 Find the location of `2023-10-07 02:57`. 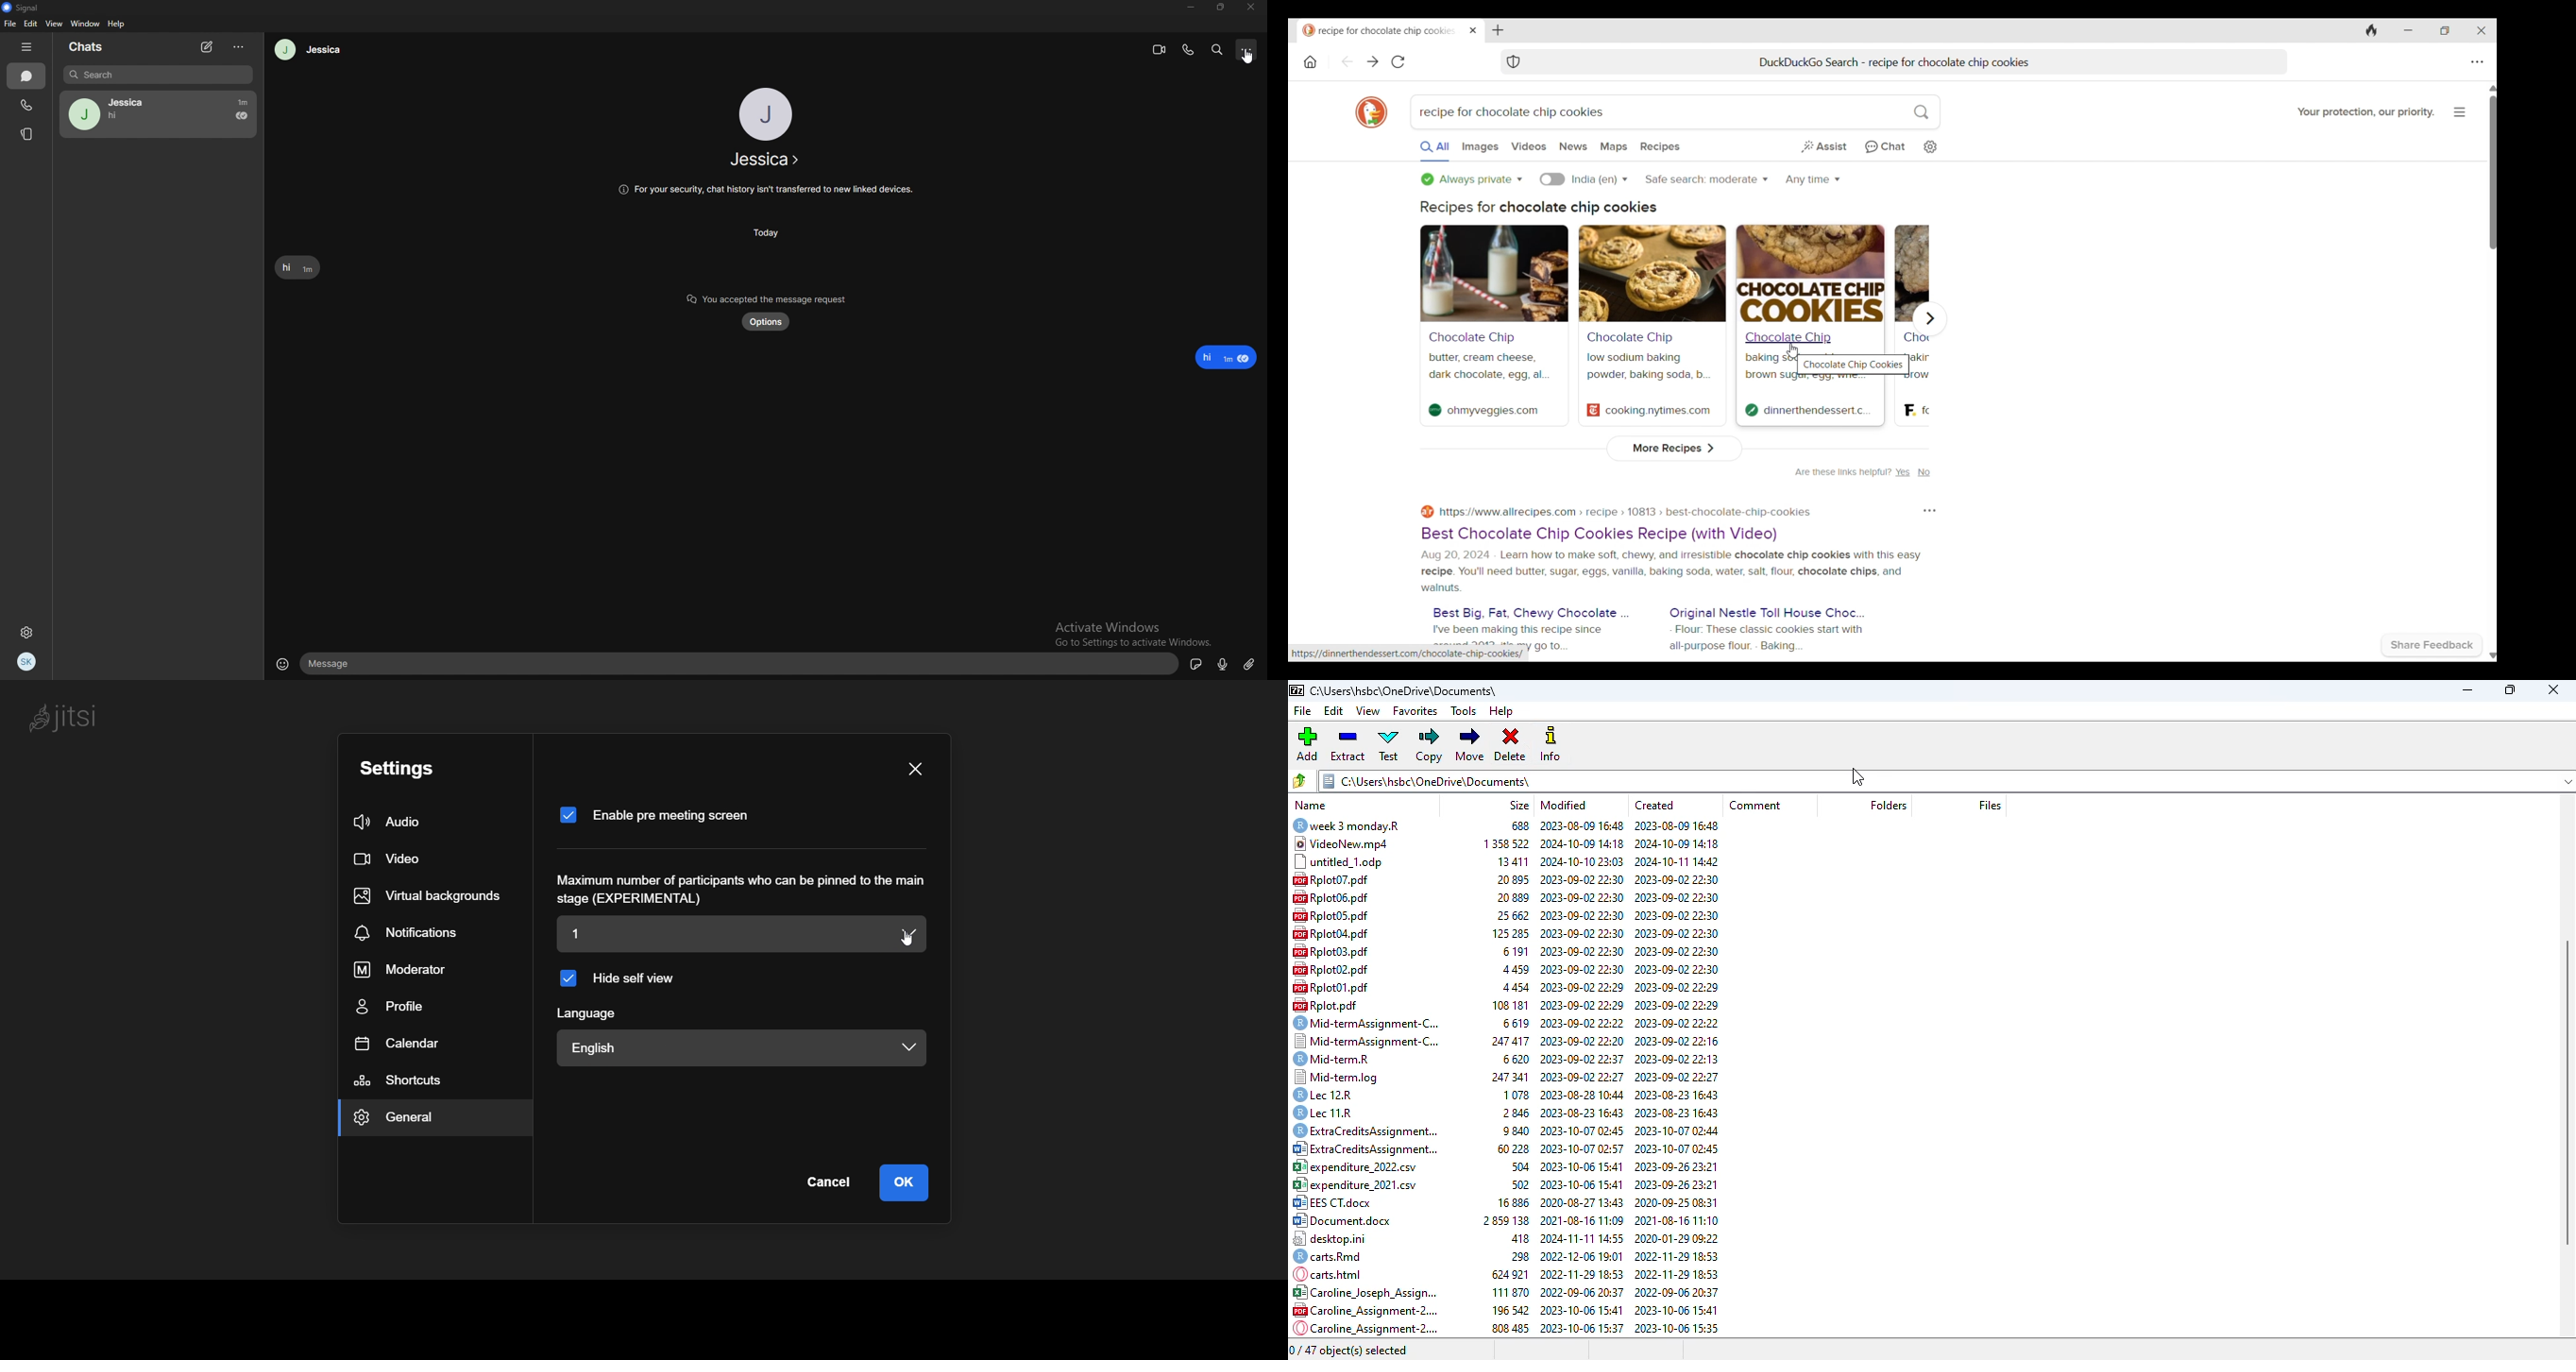

2023-10-07 02:57 is located at coordinates (1583, 1149).